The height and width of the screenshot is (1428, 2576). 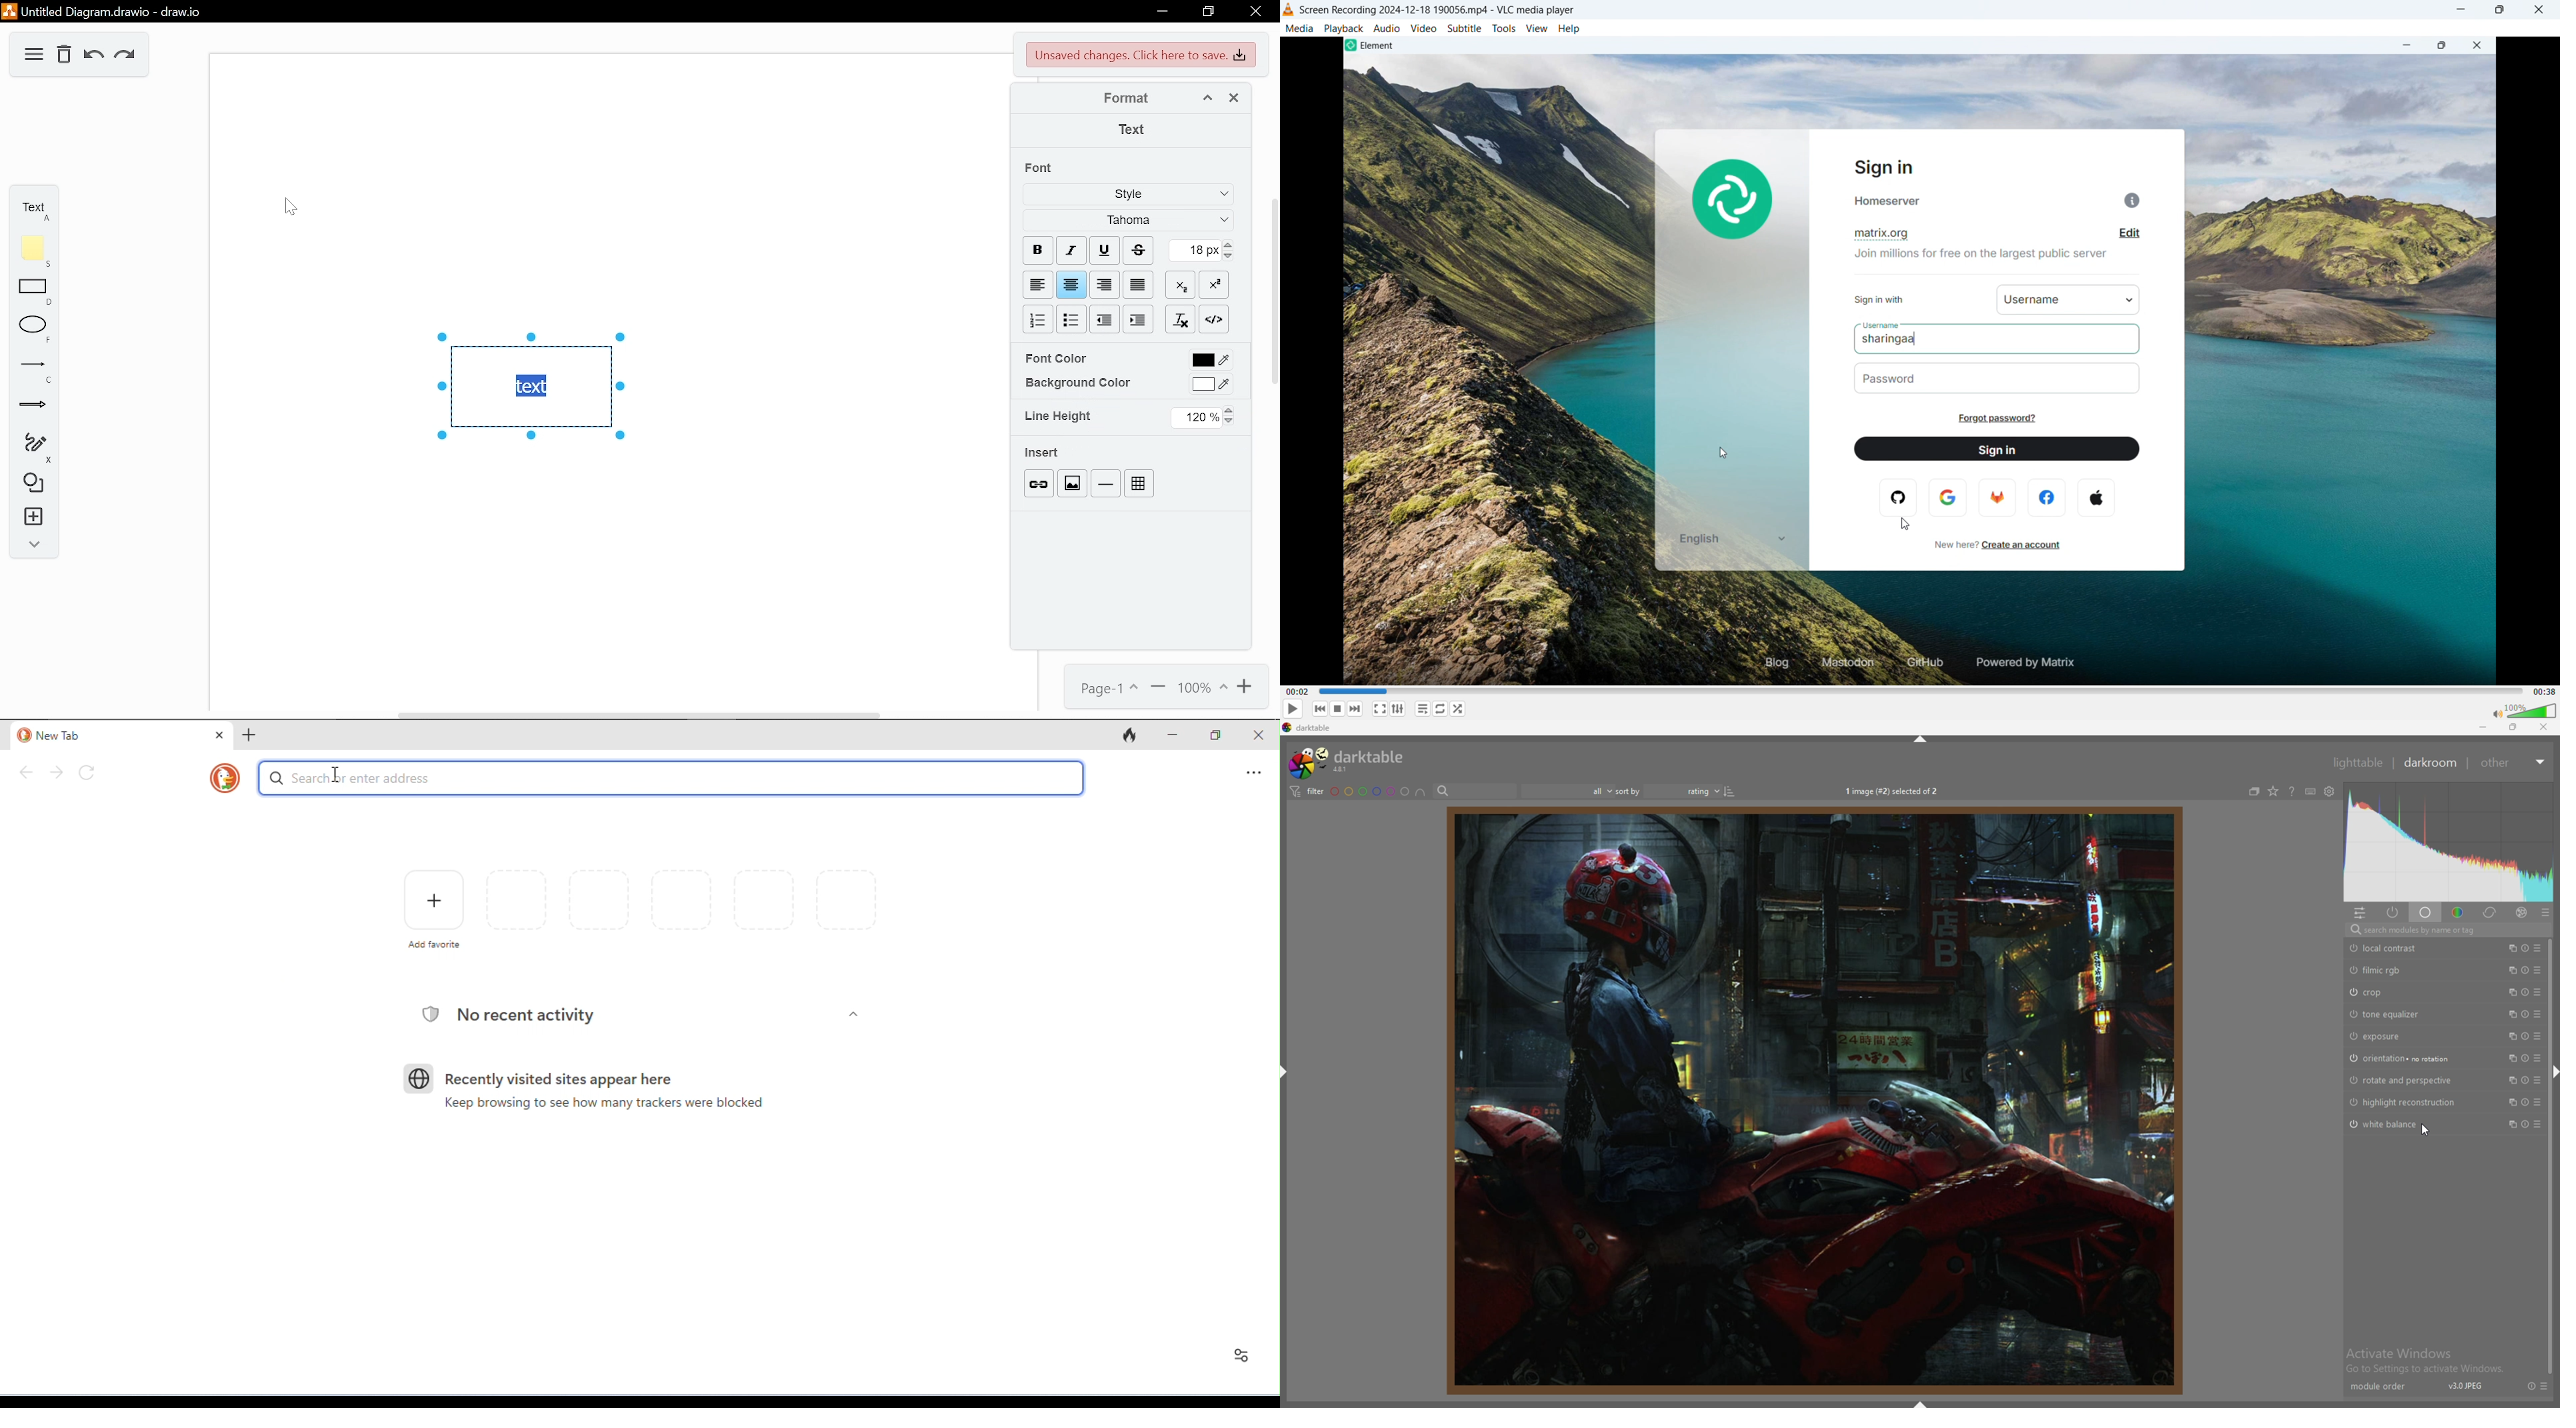 What do you see at coordinates (2401, 1059) in the screenshot?
I see `orientation` at bounding box center [2401, 1059].